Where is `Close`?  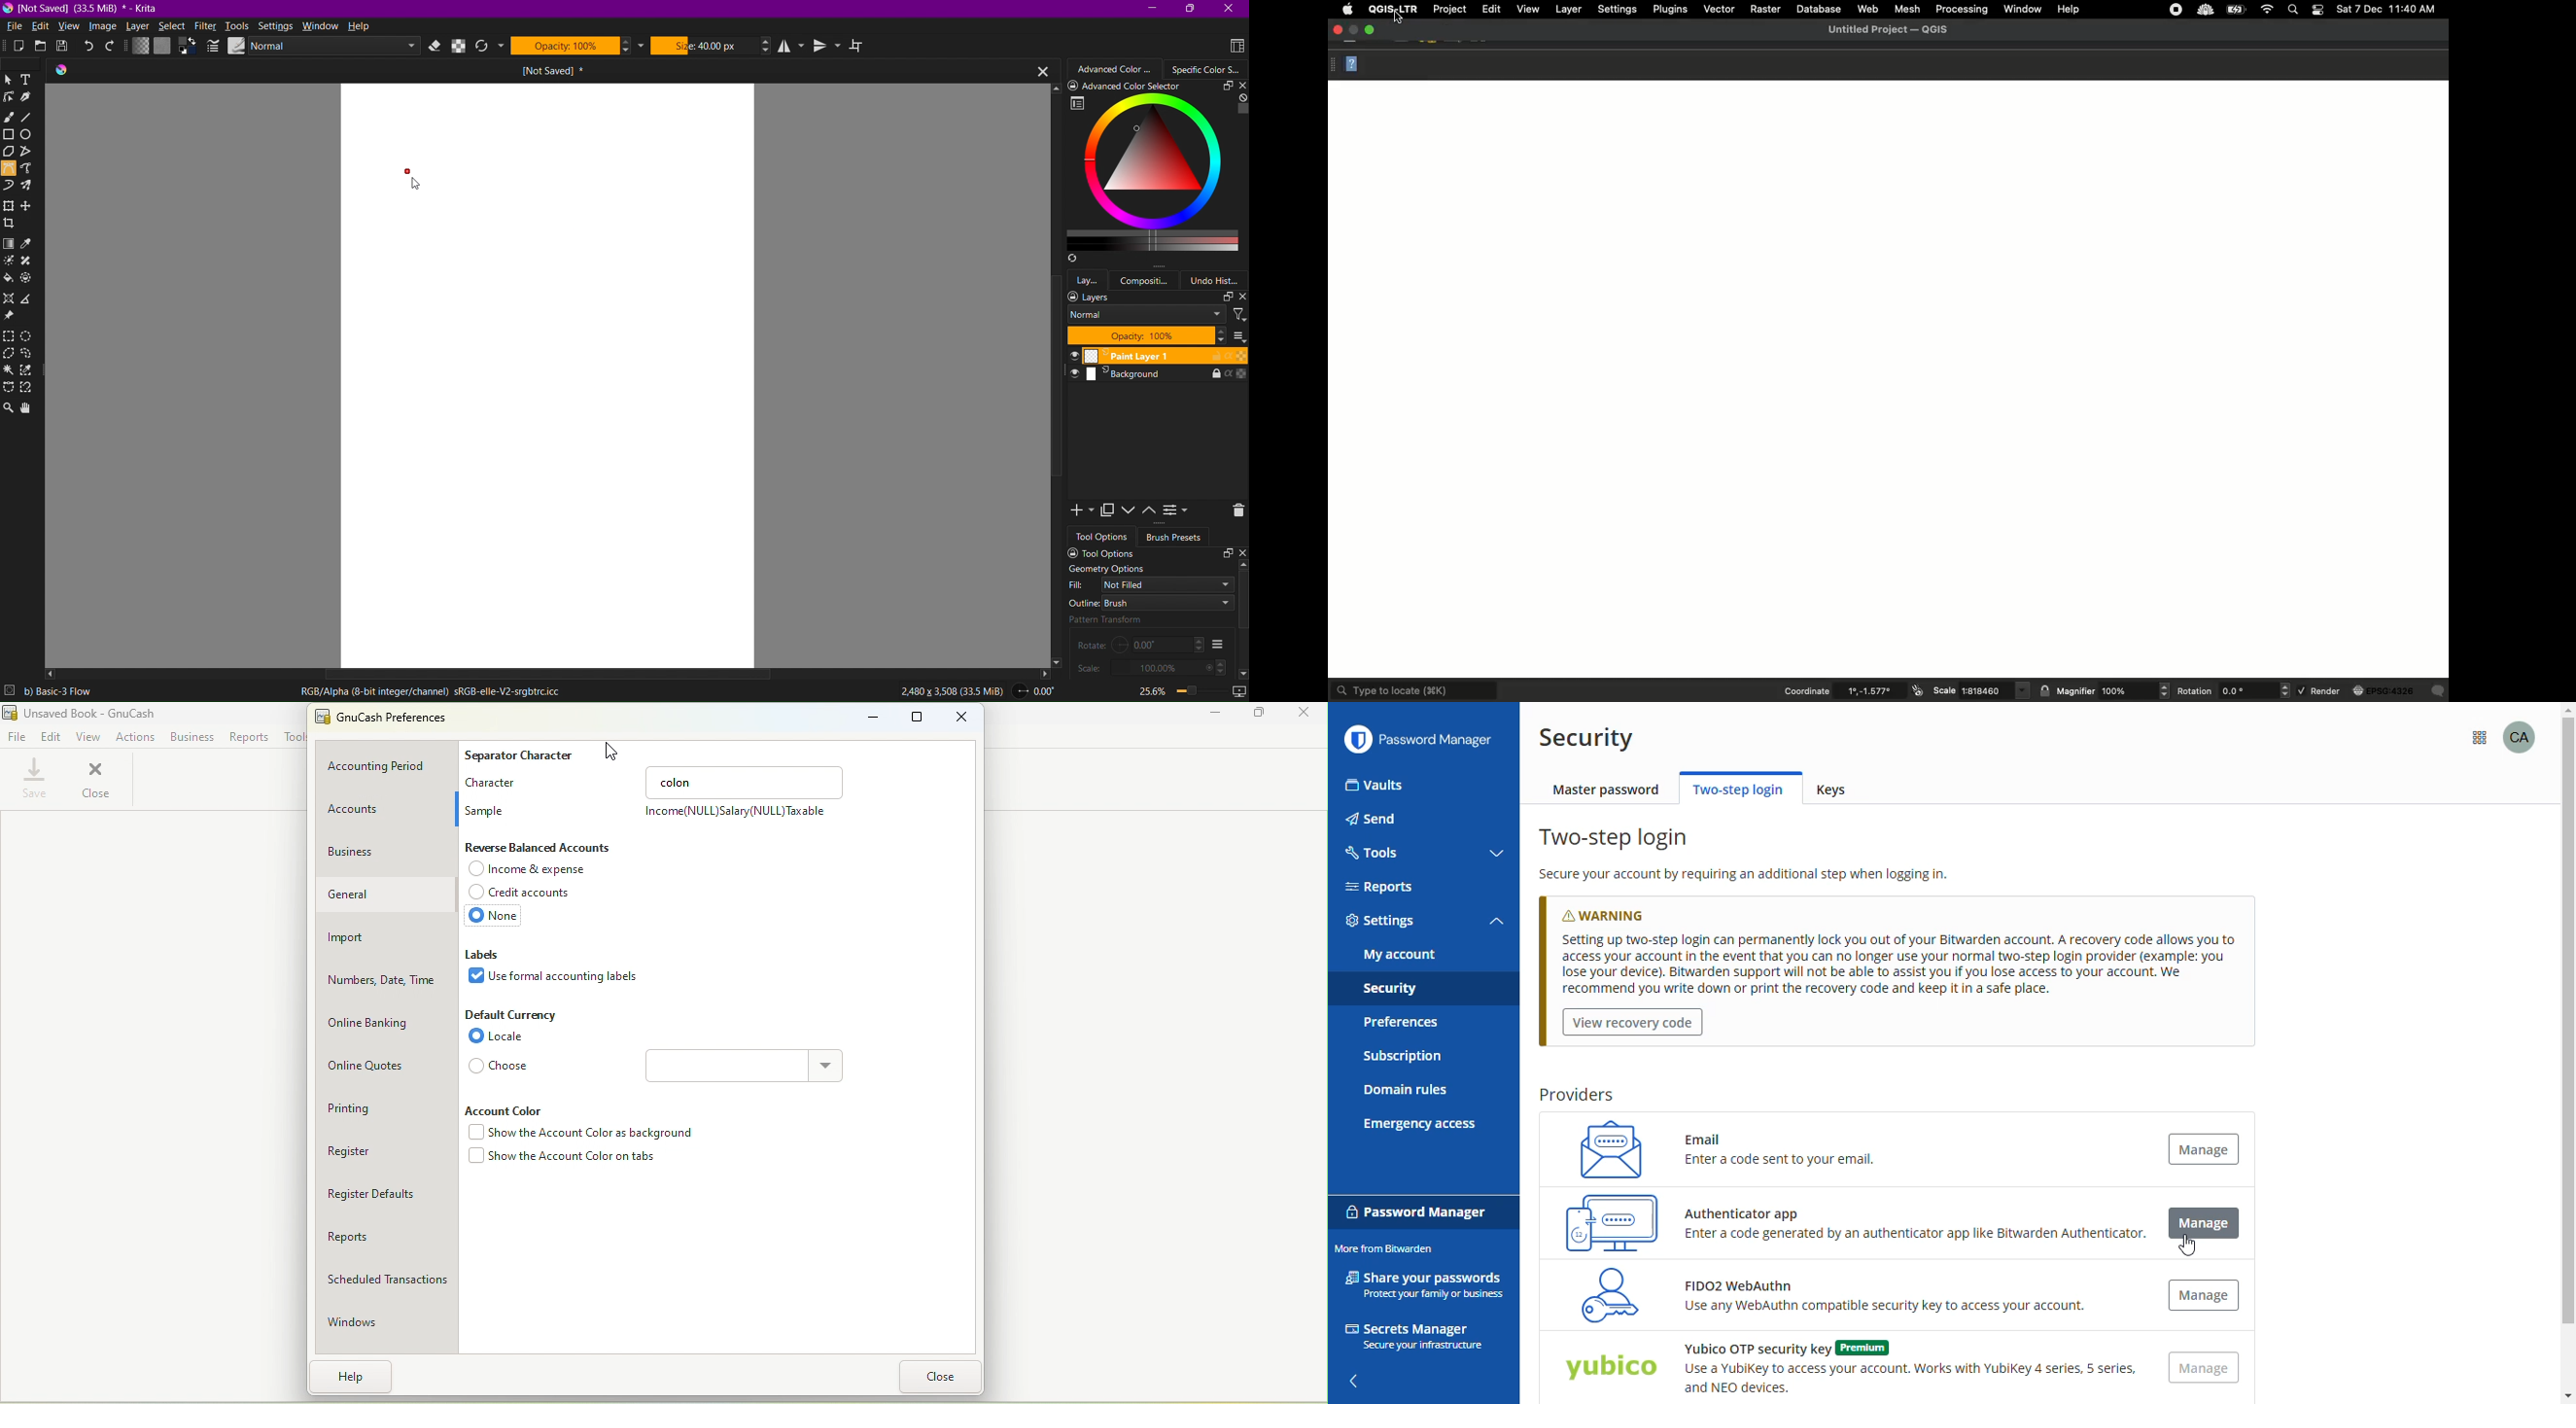
Close is located at coordinates (1308, 716).